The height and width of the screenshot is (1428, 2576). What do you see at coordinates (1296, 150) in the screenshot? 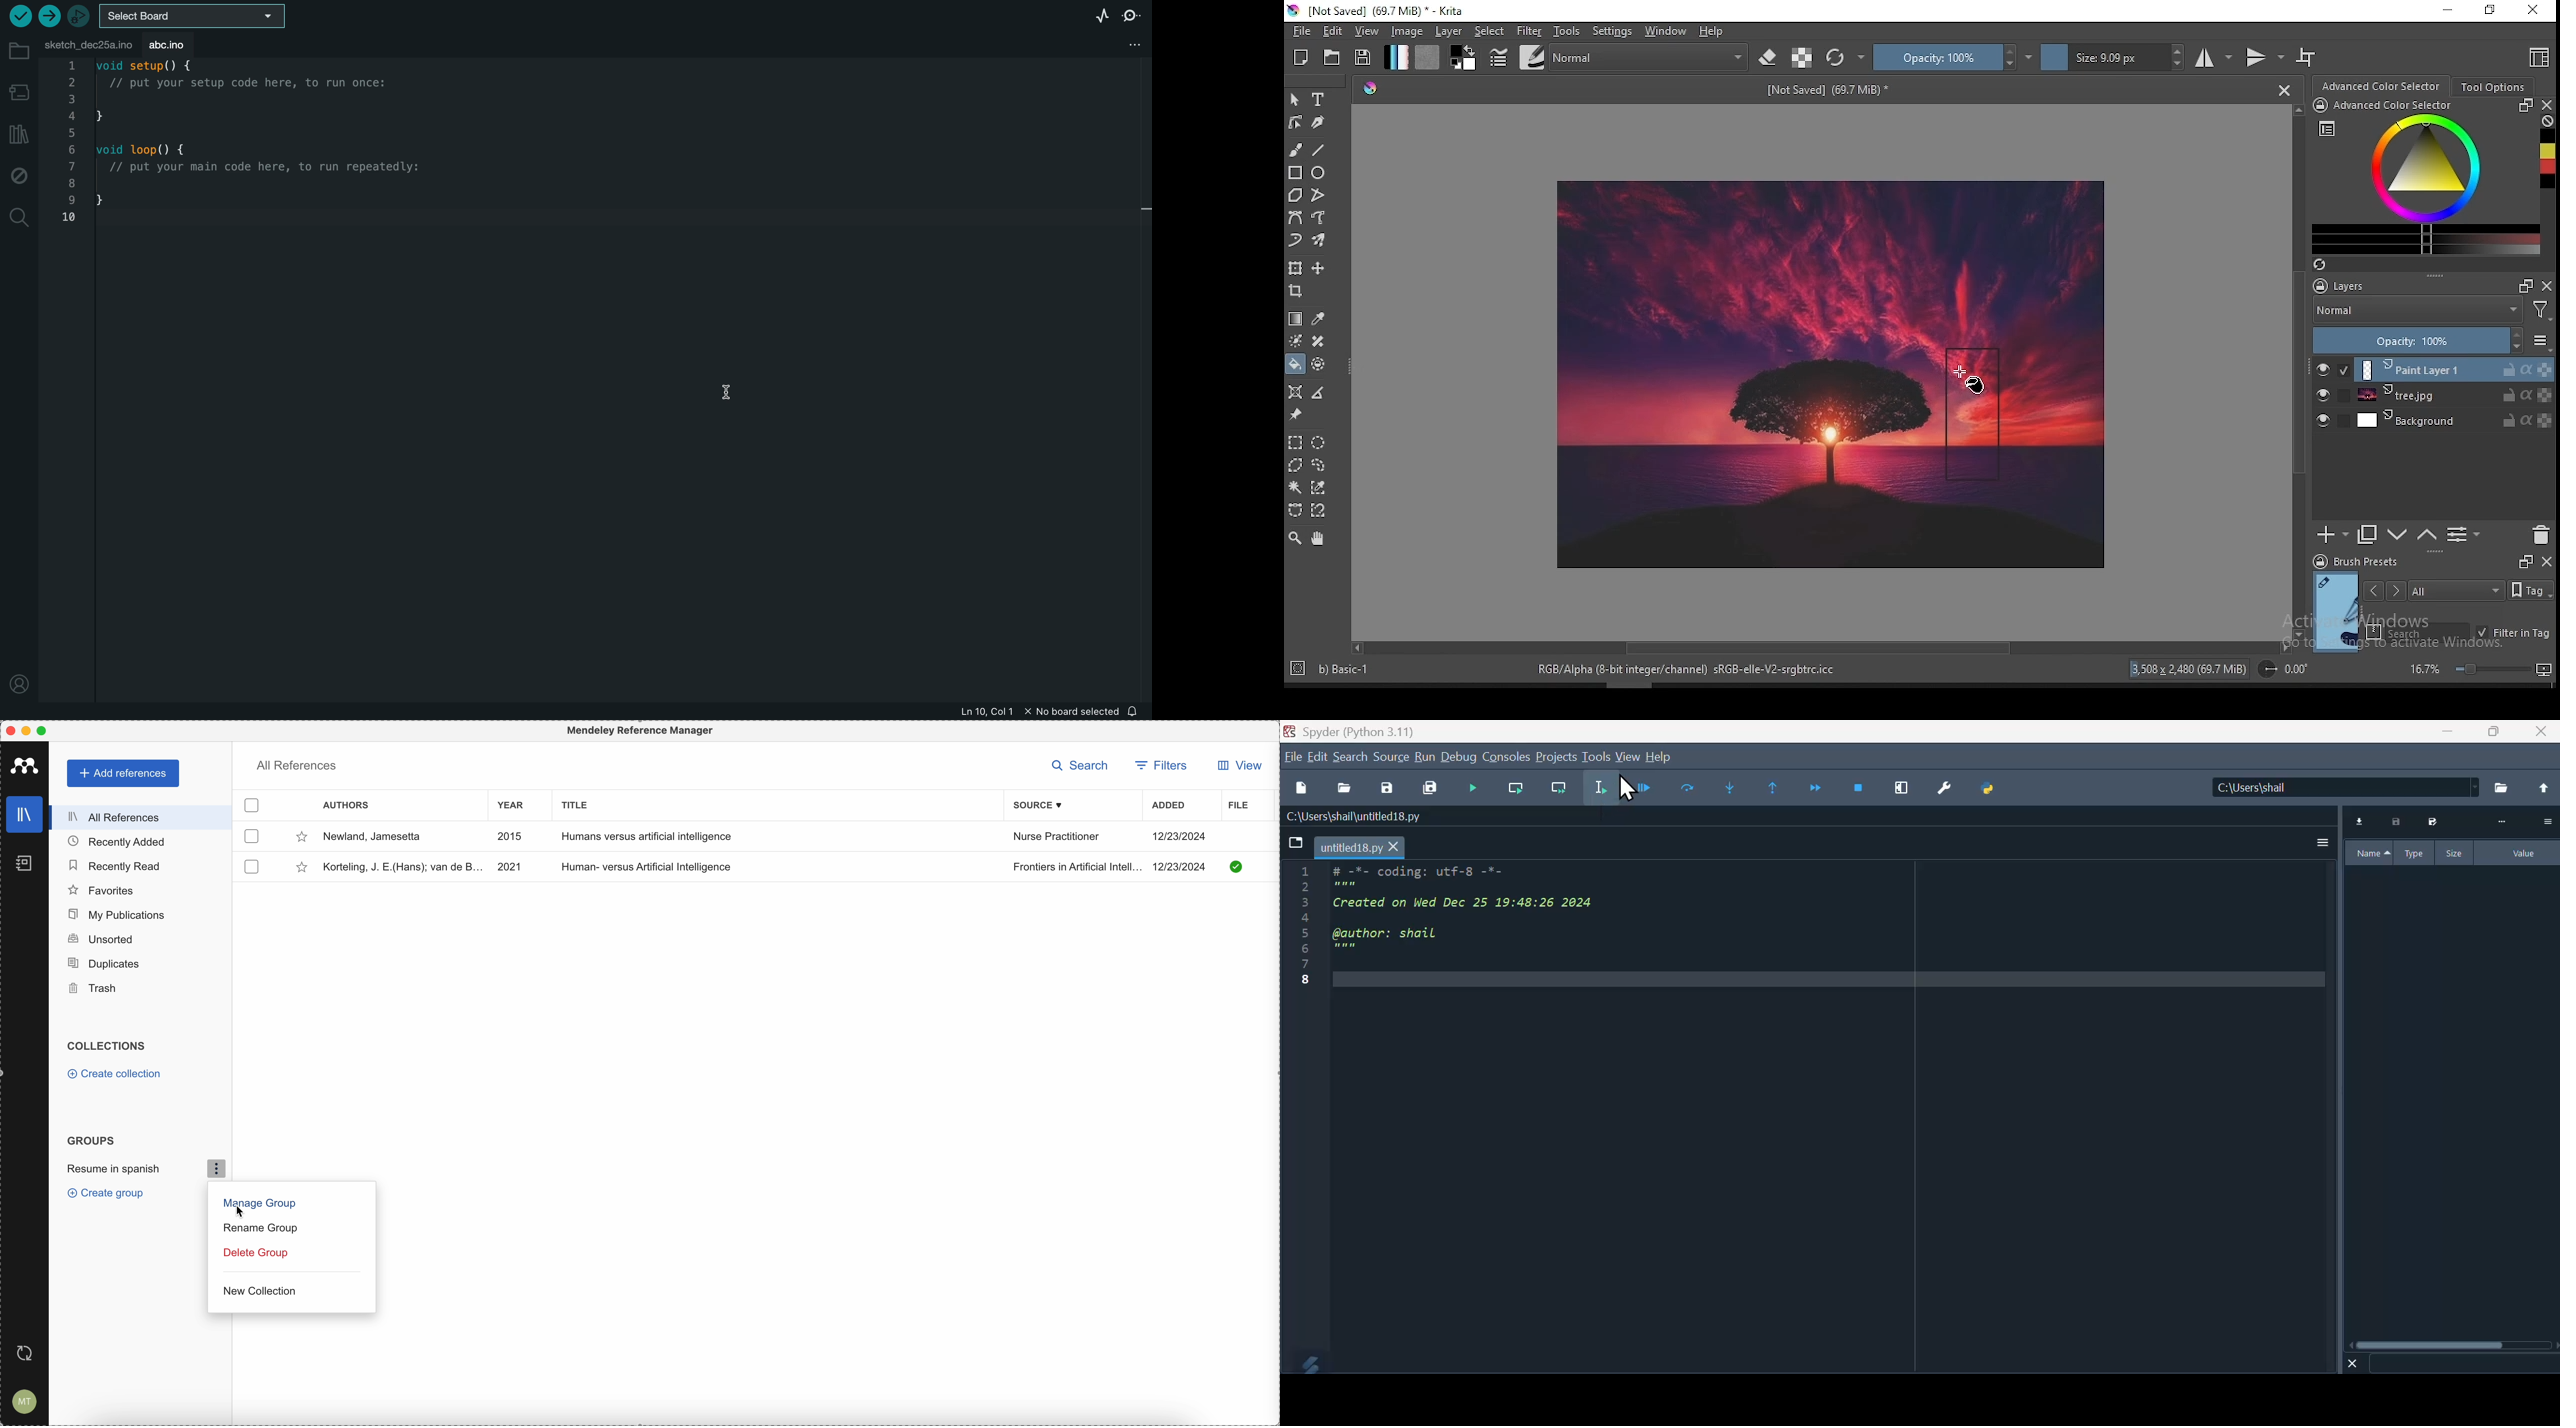
I see `brush tool` at bounding box center [1296, 150].